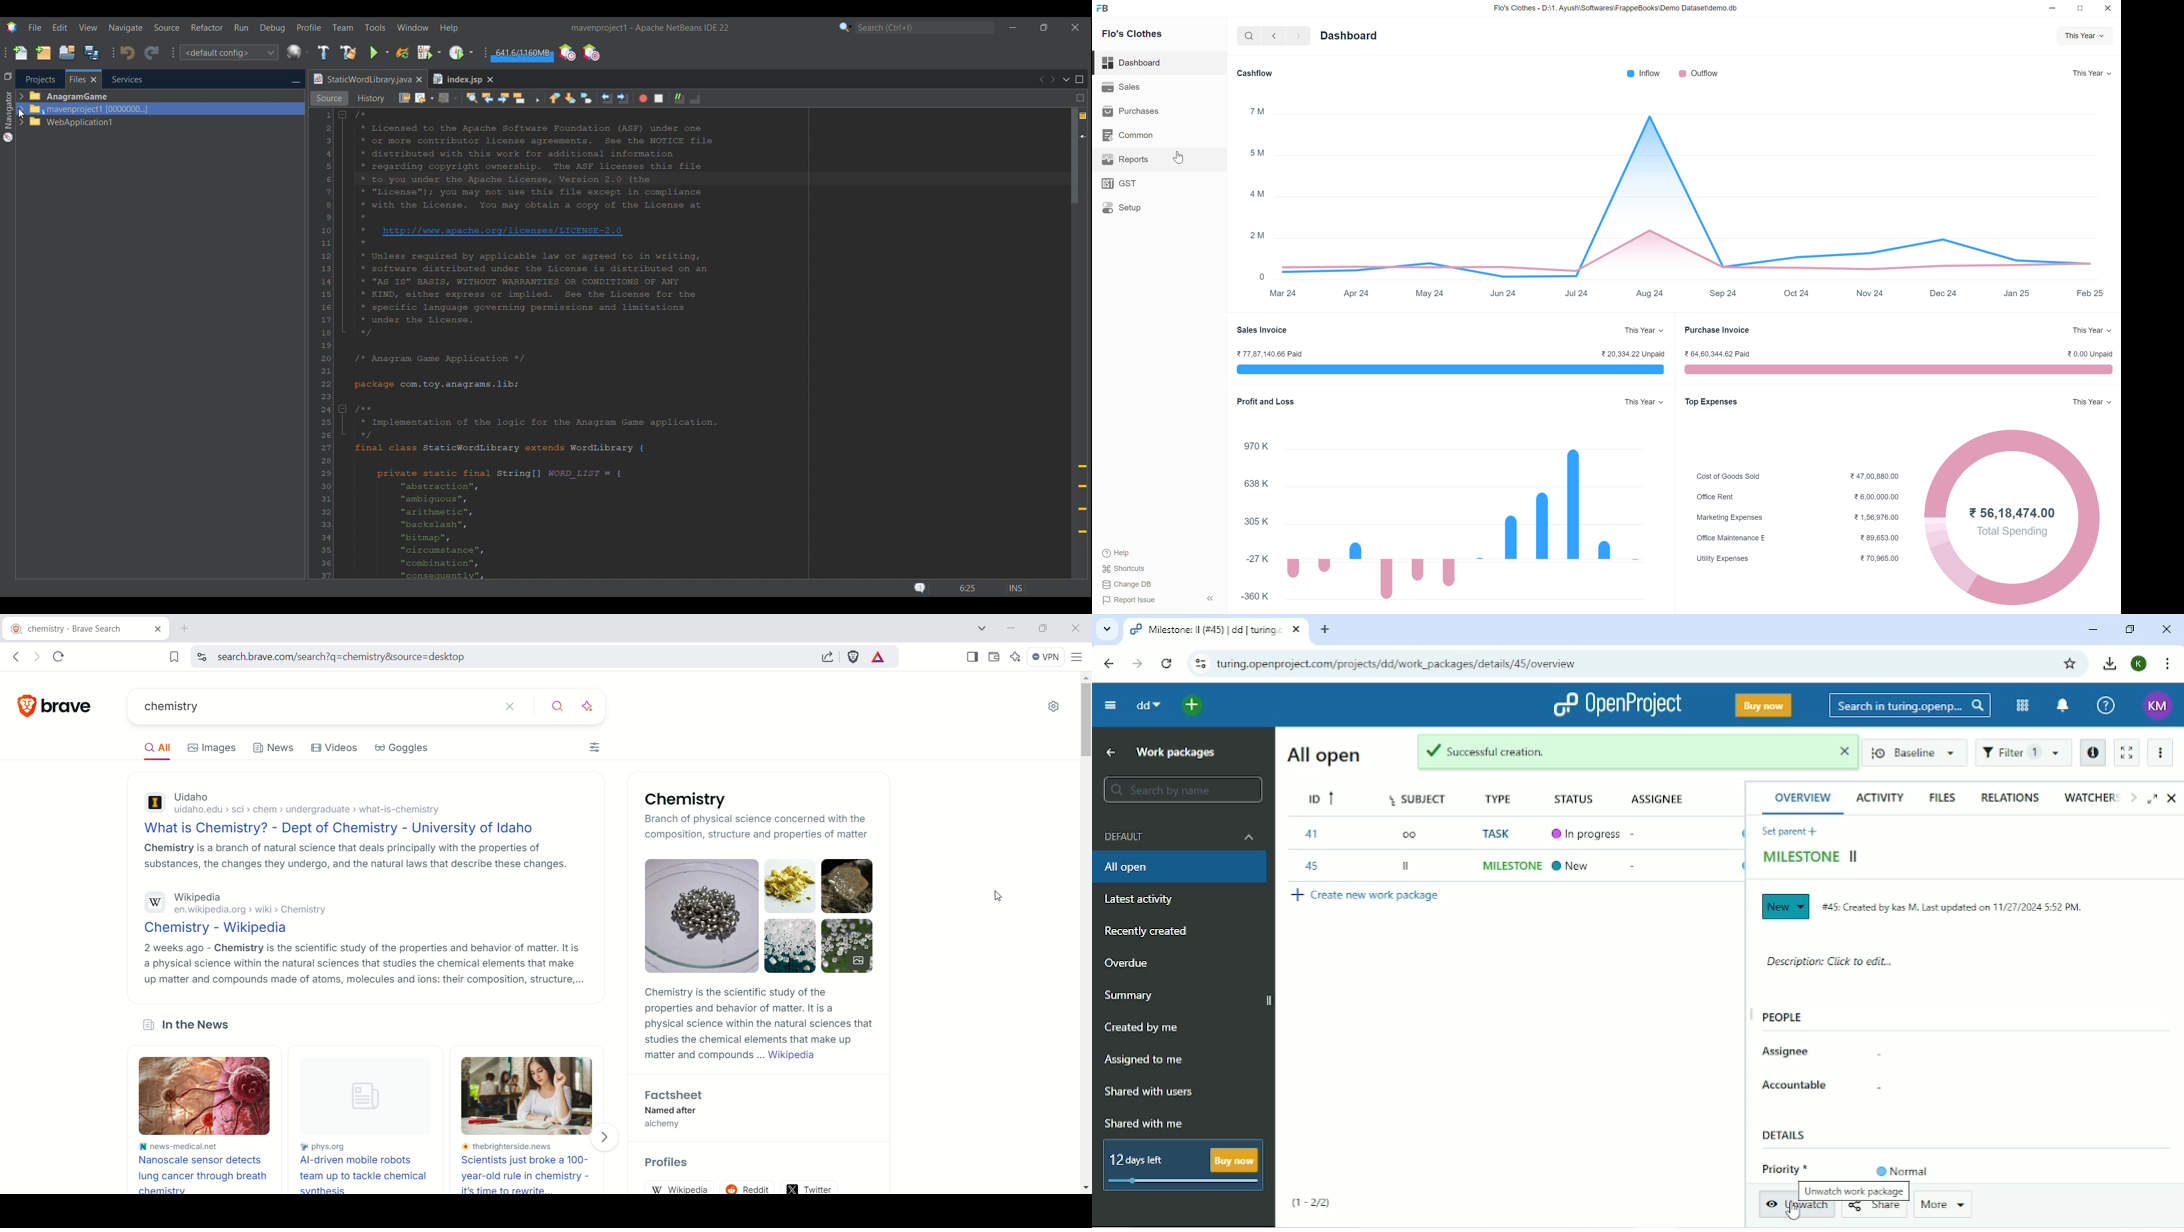 Image resolution: width=2184 pixels, height=1232 pixels. What do you see at coordinates (1725, 294) in the screenshot?
I see `sep 24` at bounding box center [1725, 294].